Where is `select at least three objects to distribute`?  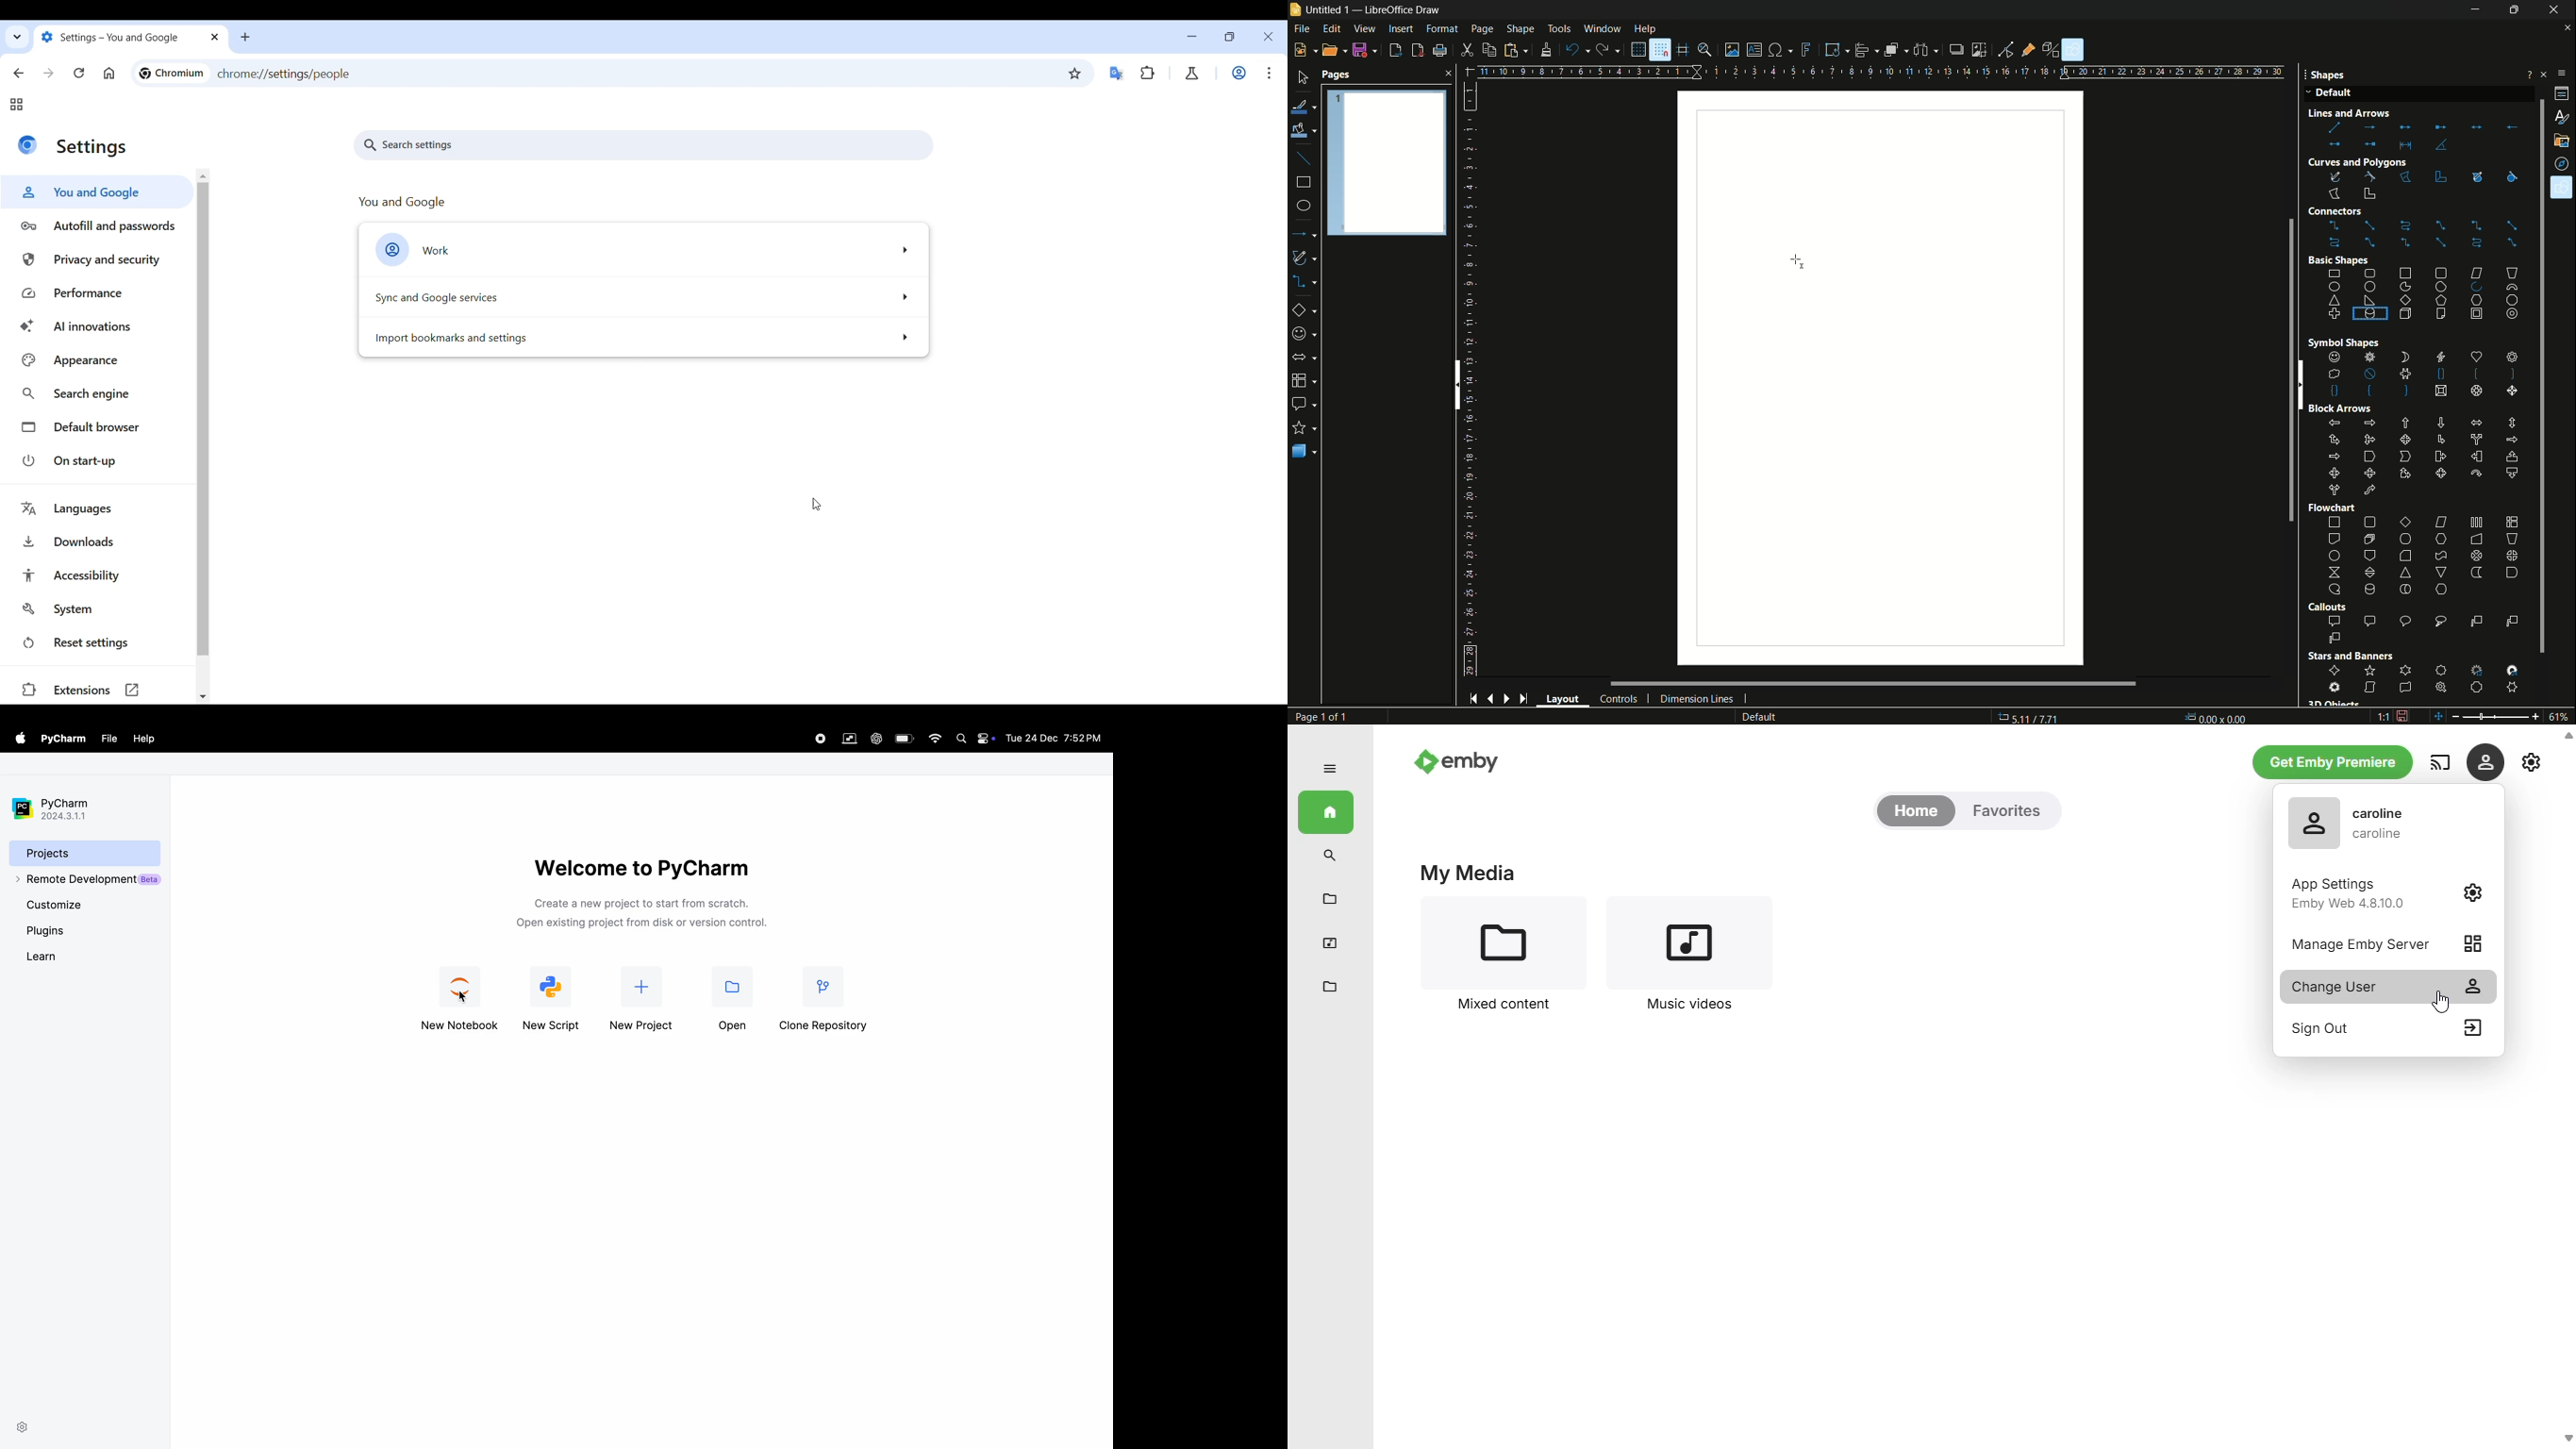 select at least three objects to distribute is located at coordinates (1927, 50).